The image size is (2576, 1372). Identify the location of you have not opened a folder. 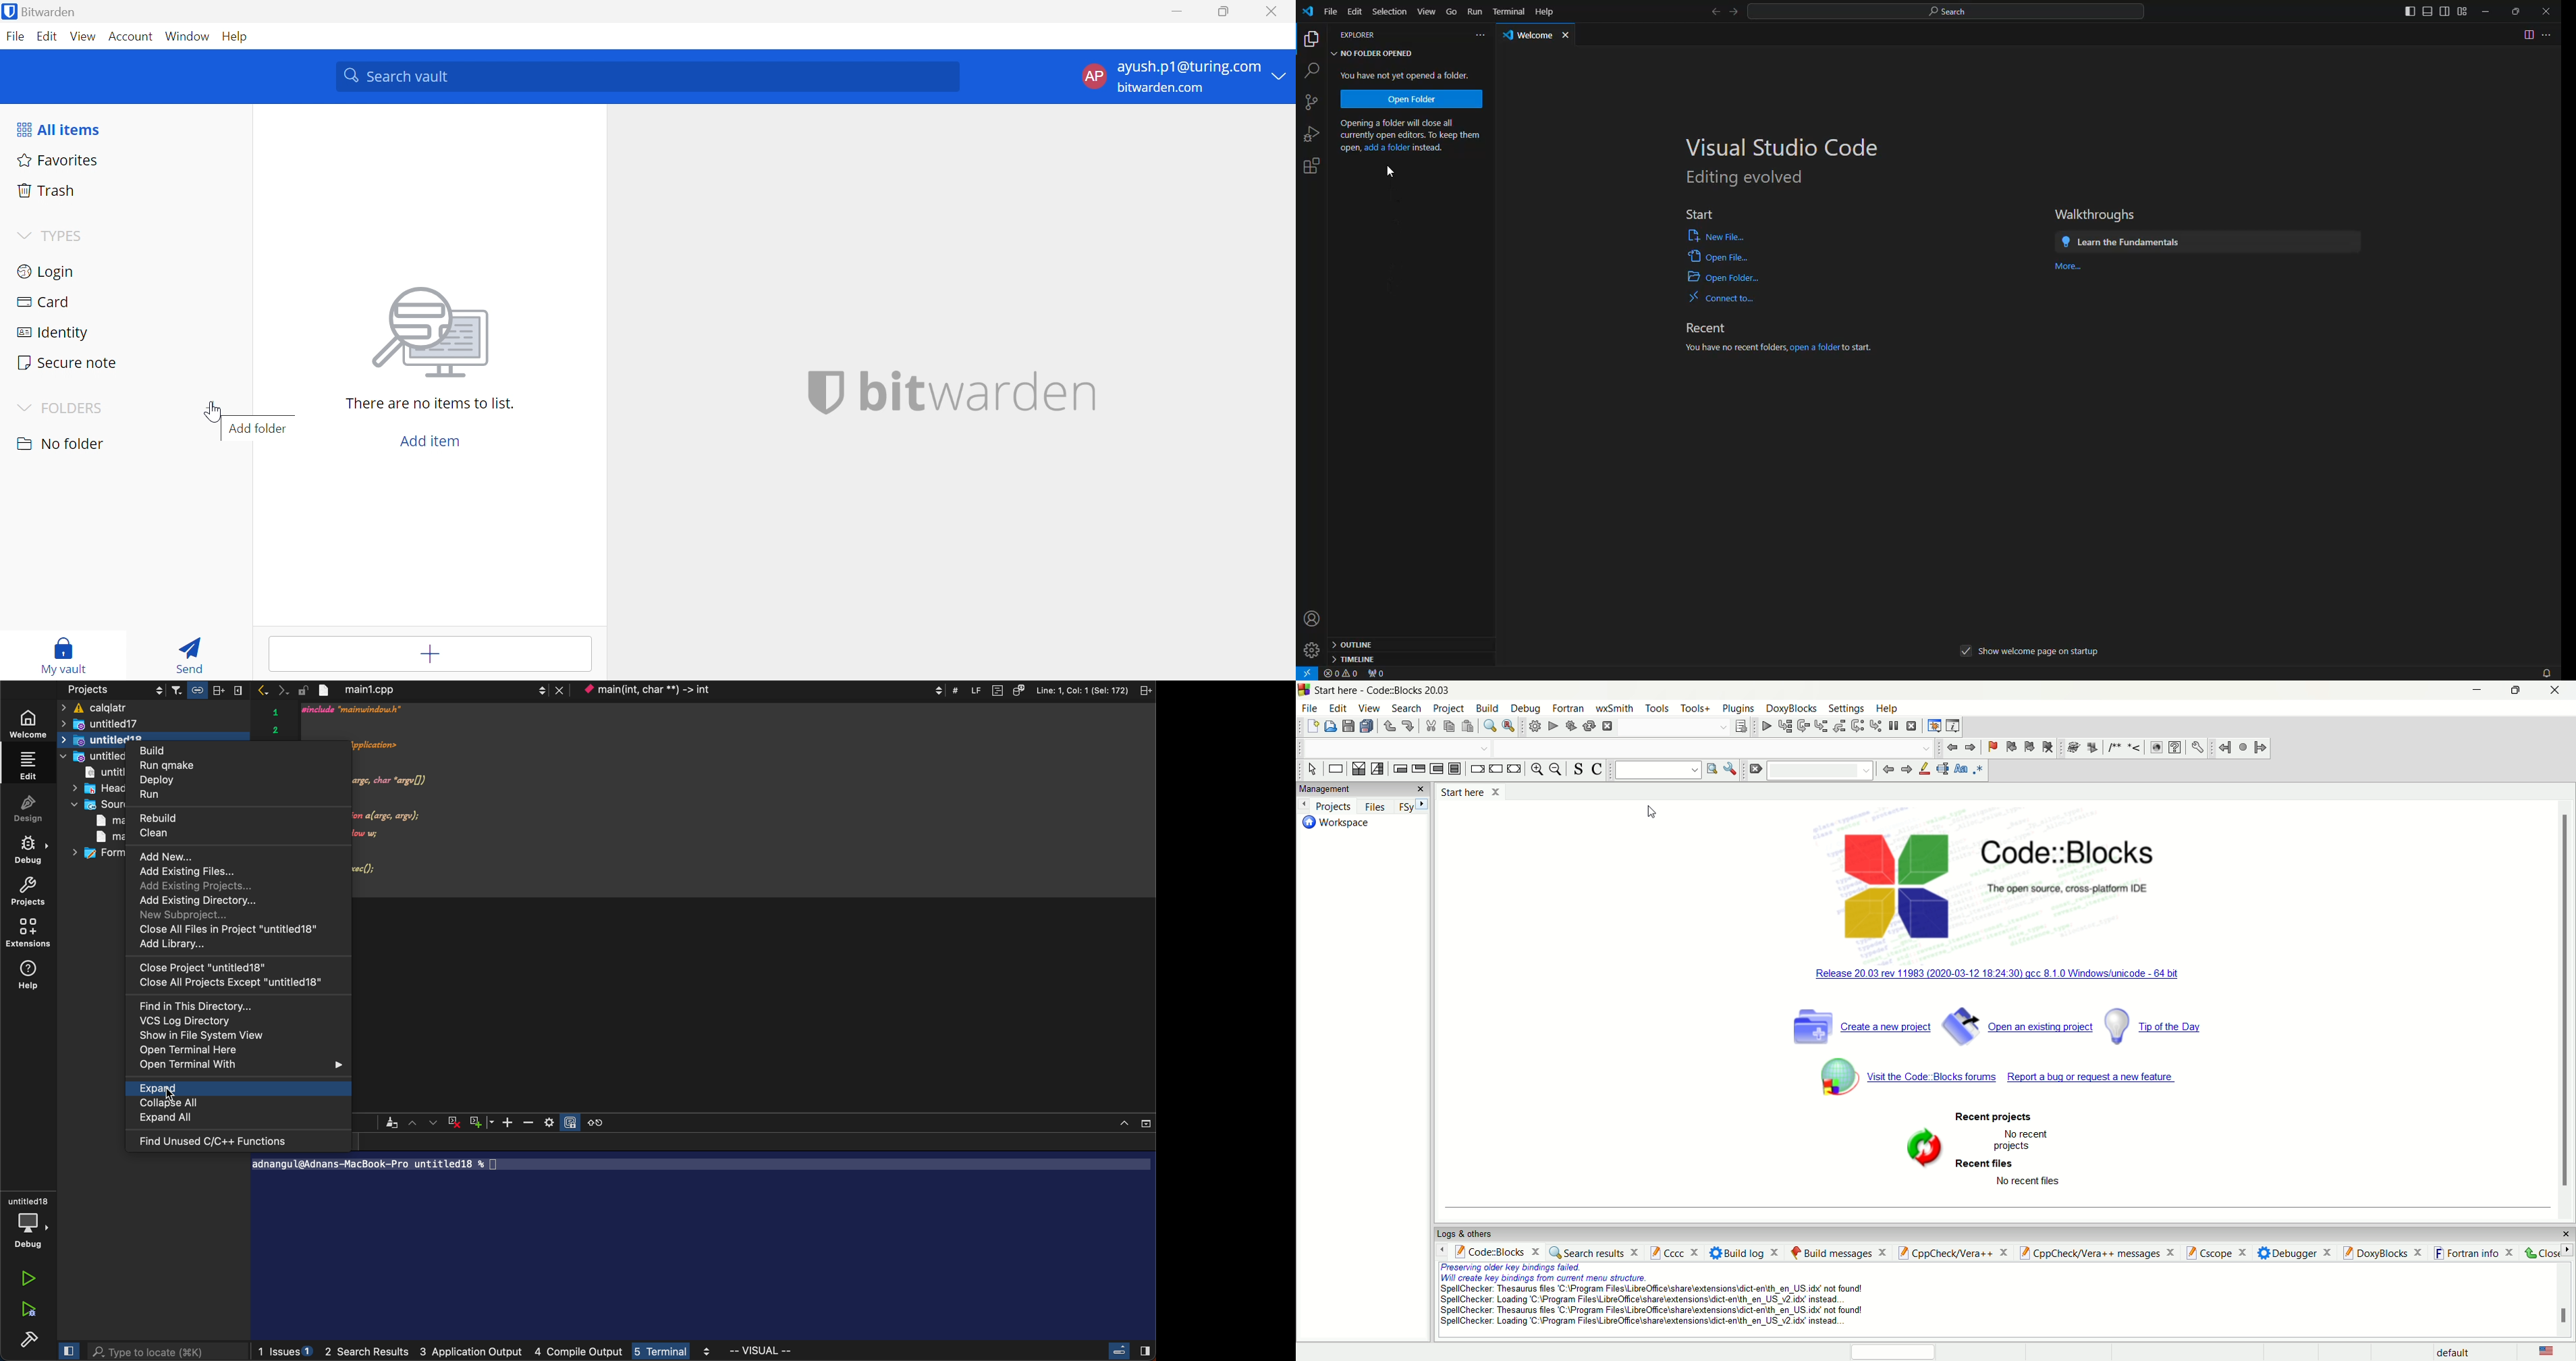
(1408, 75).